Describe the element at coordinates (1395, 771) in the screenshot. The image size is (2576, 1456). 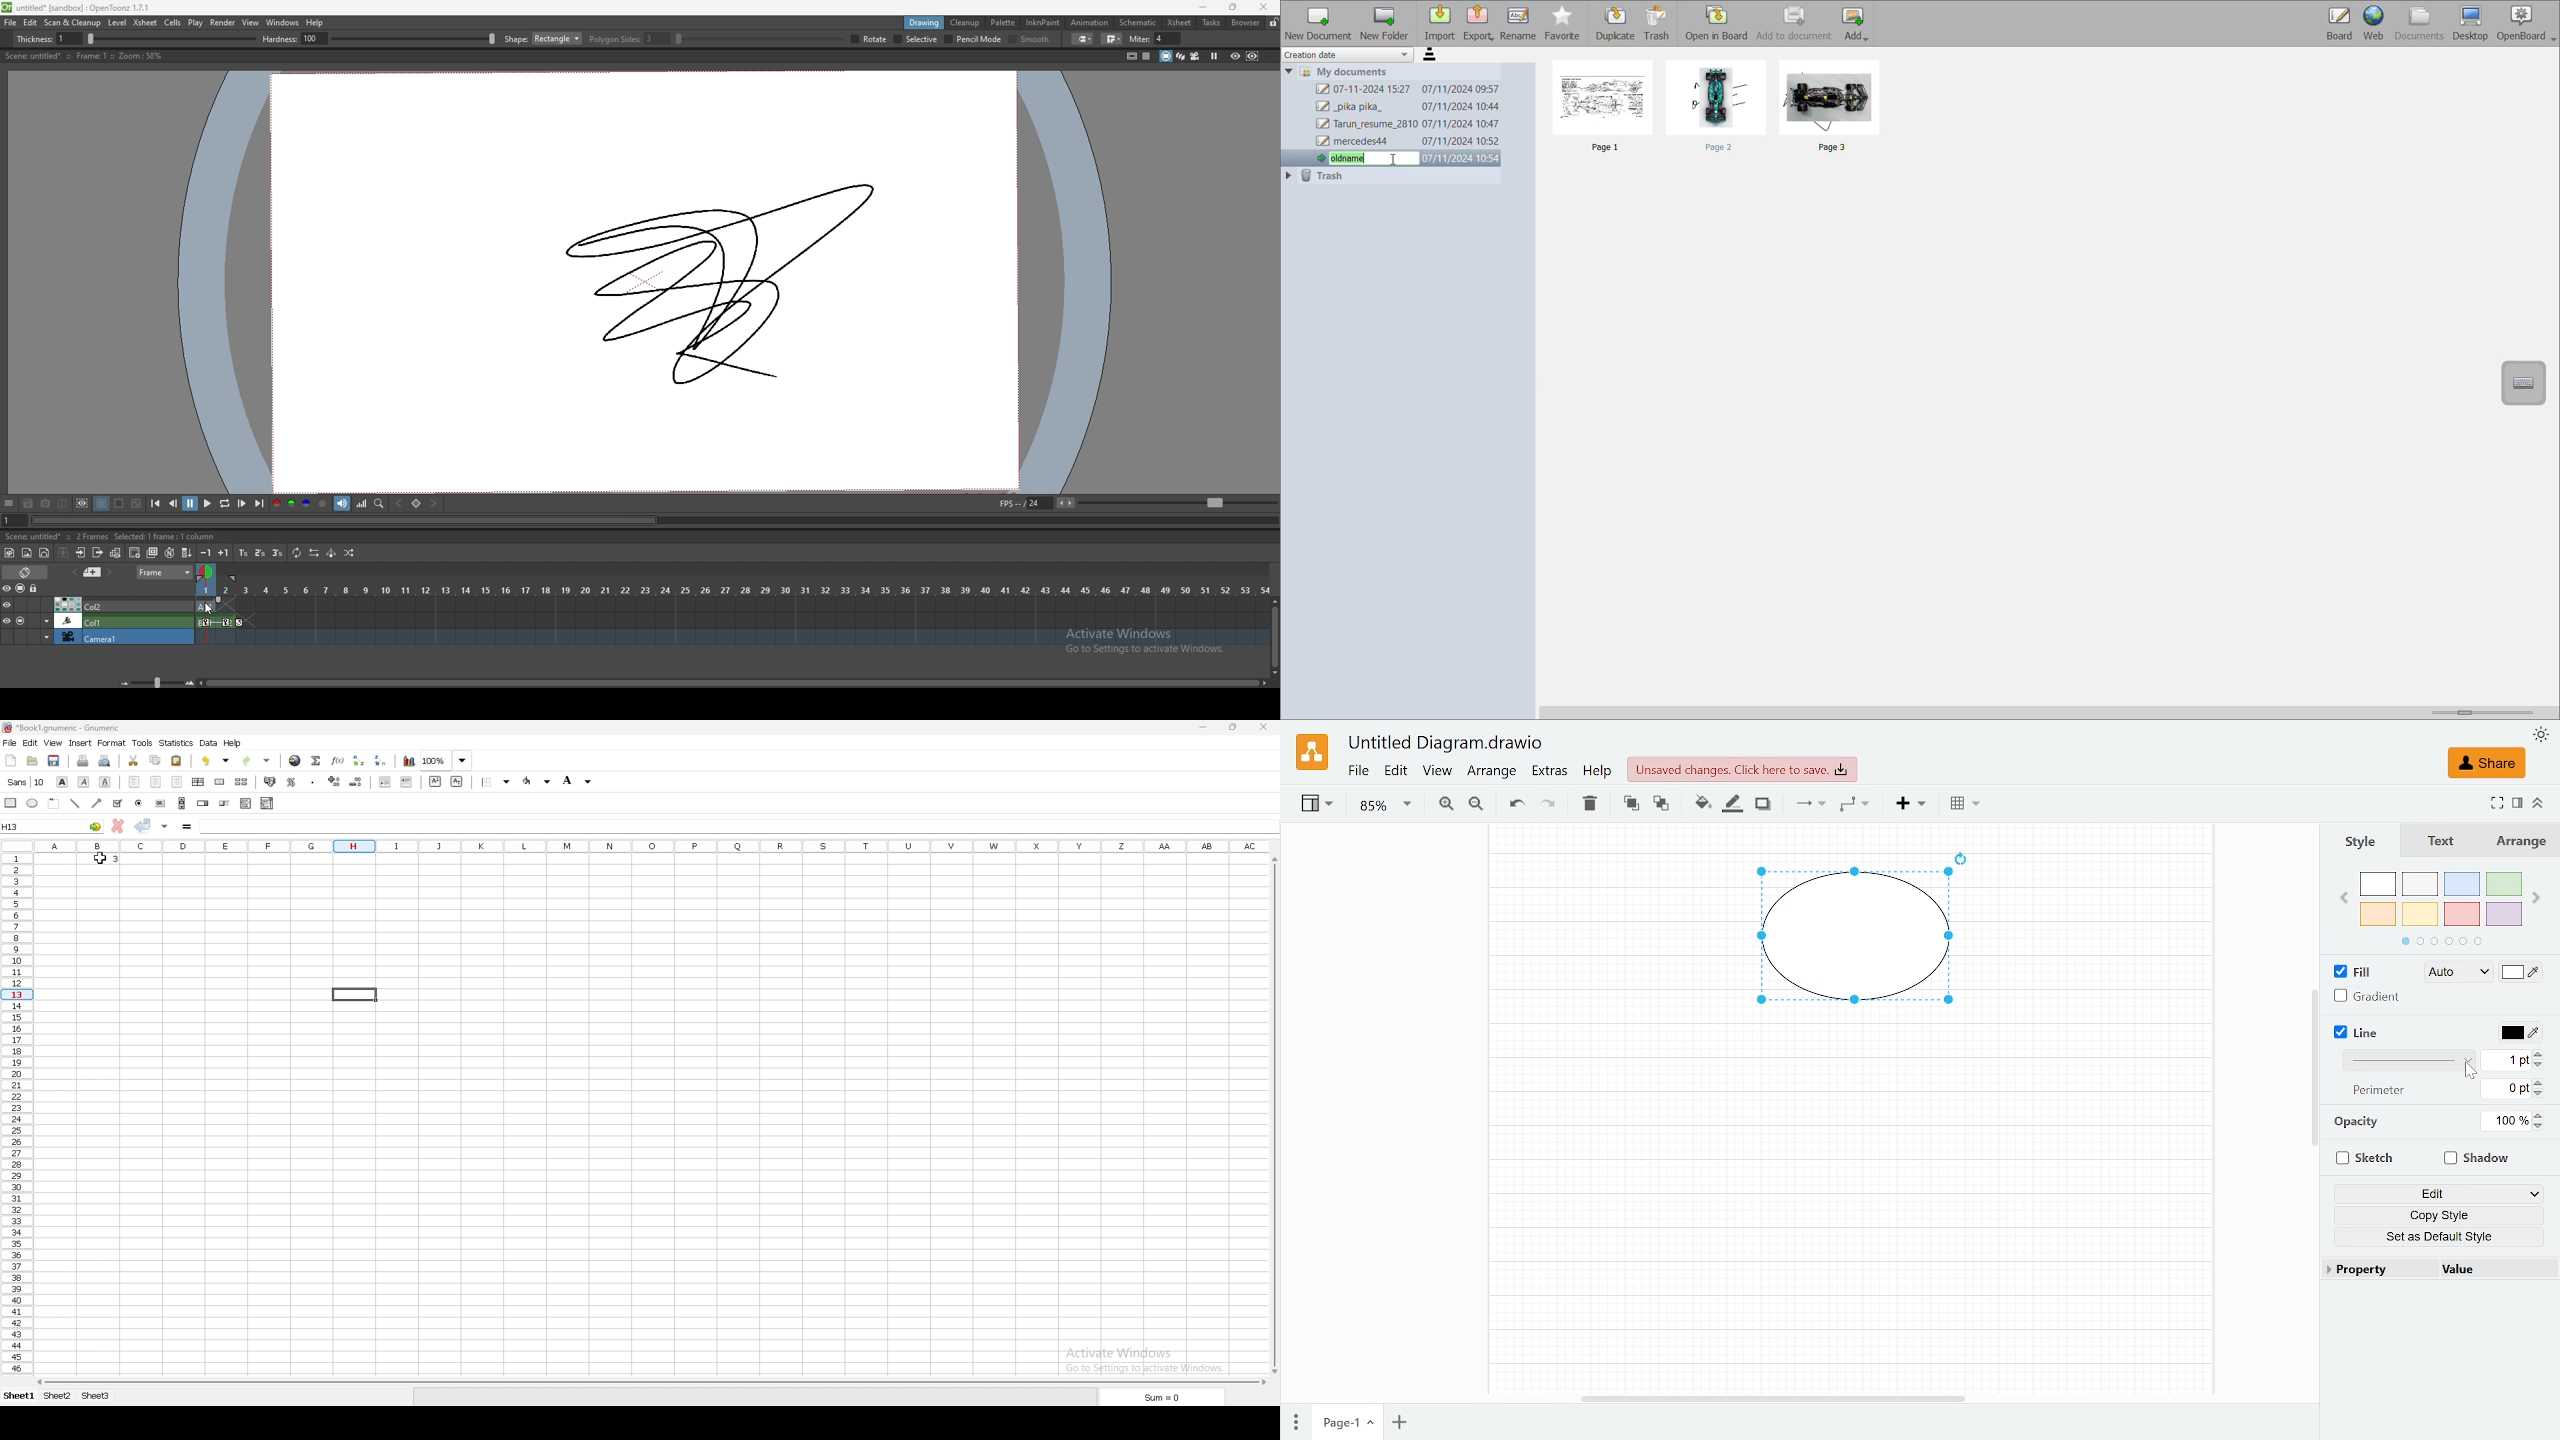
I see `Edit` at that location.